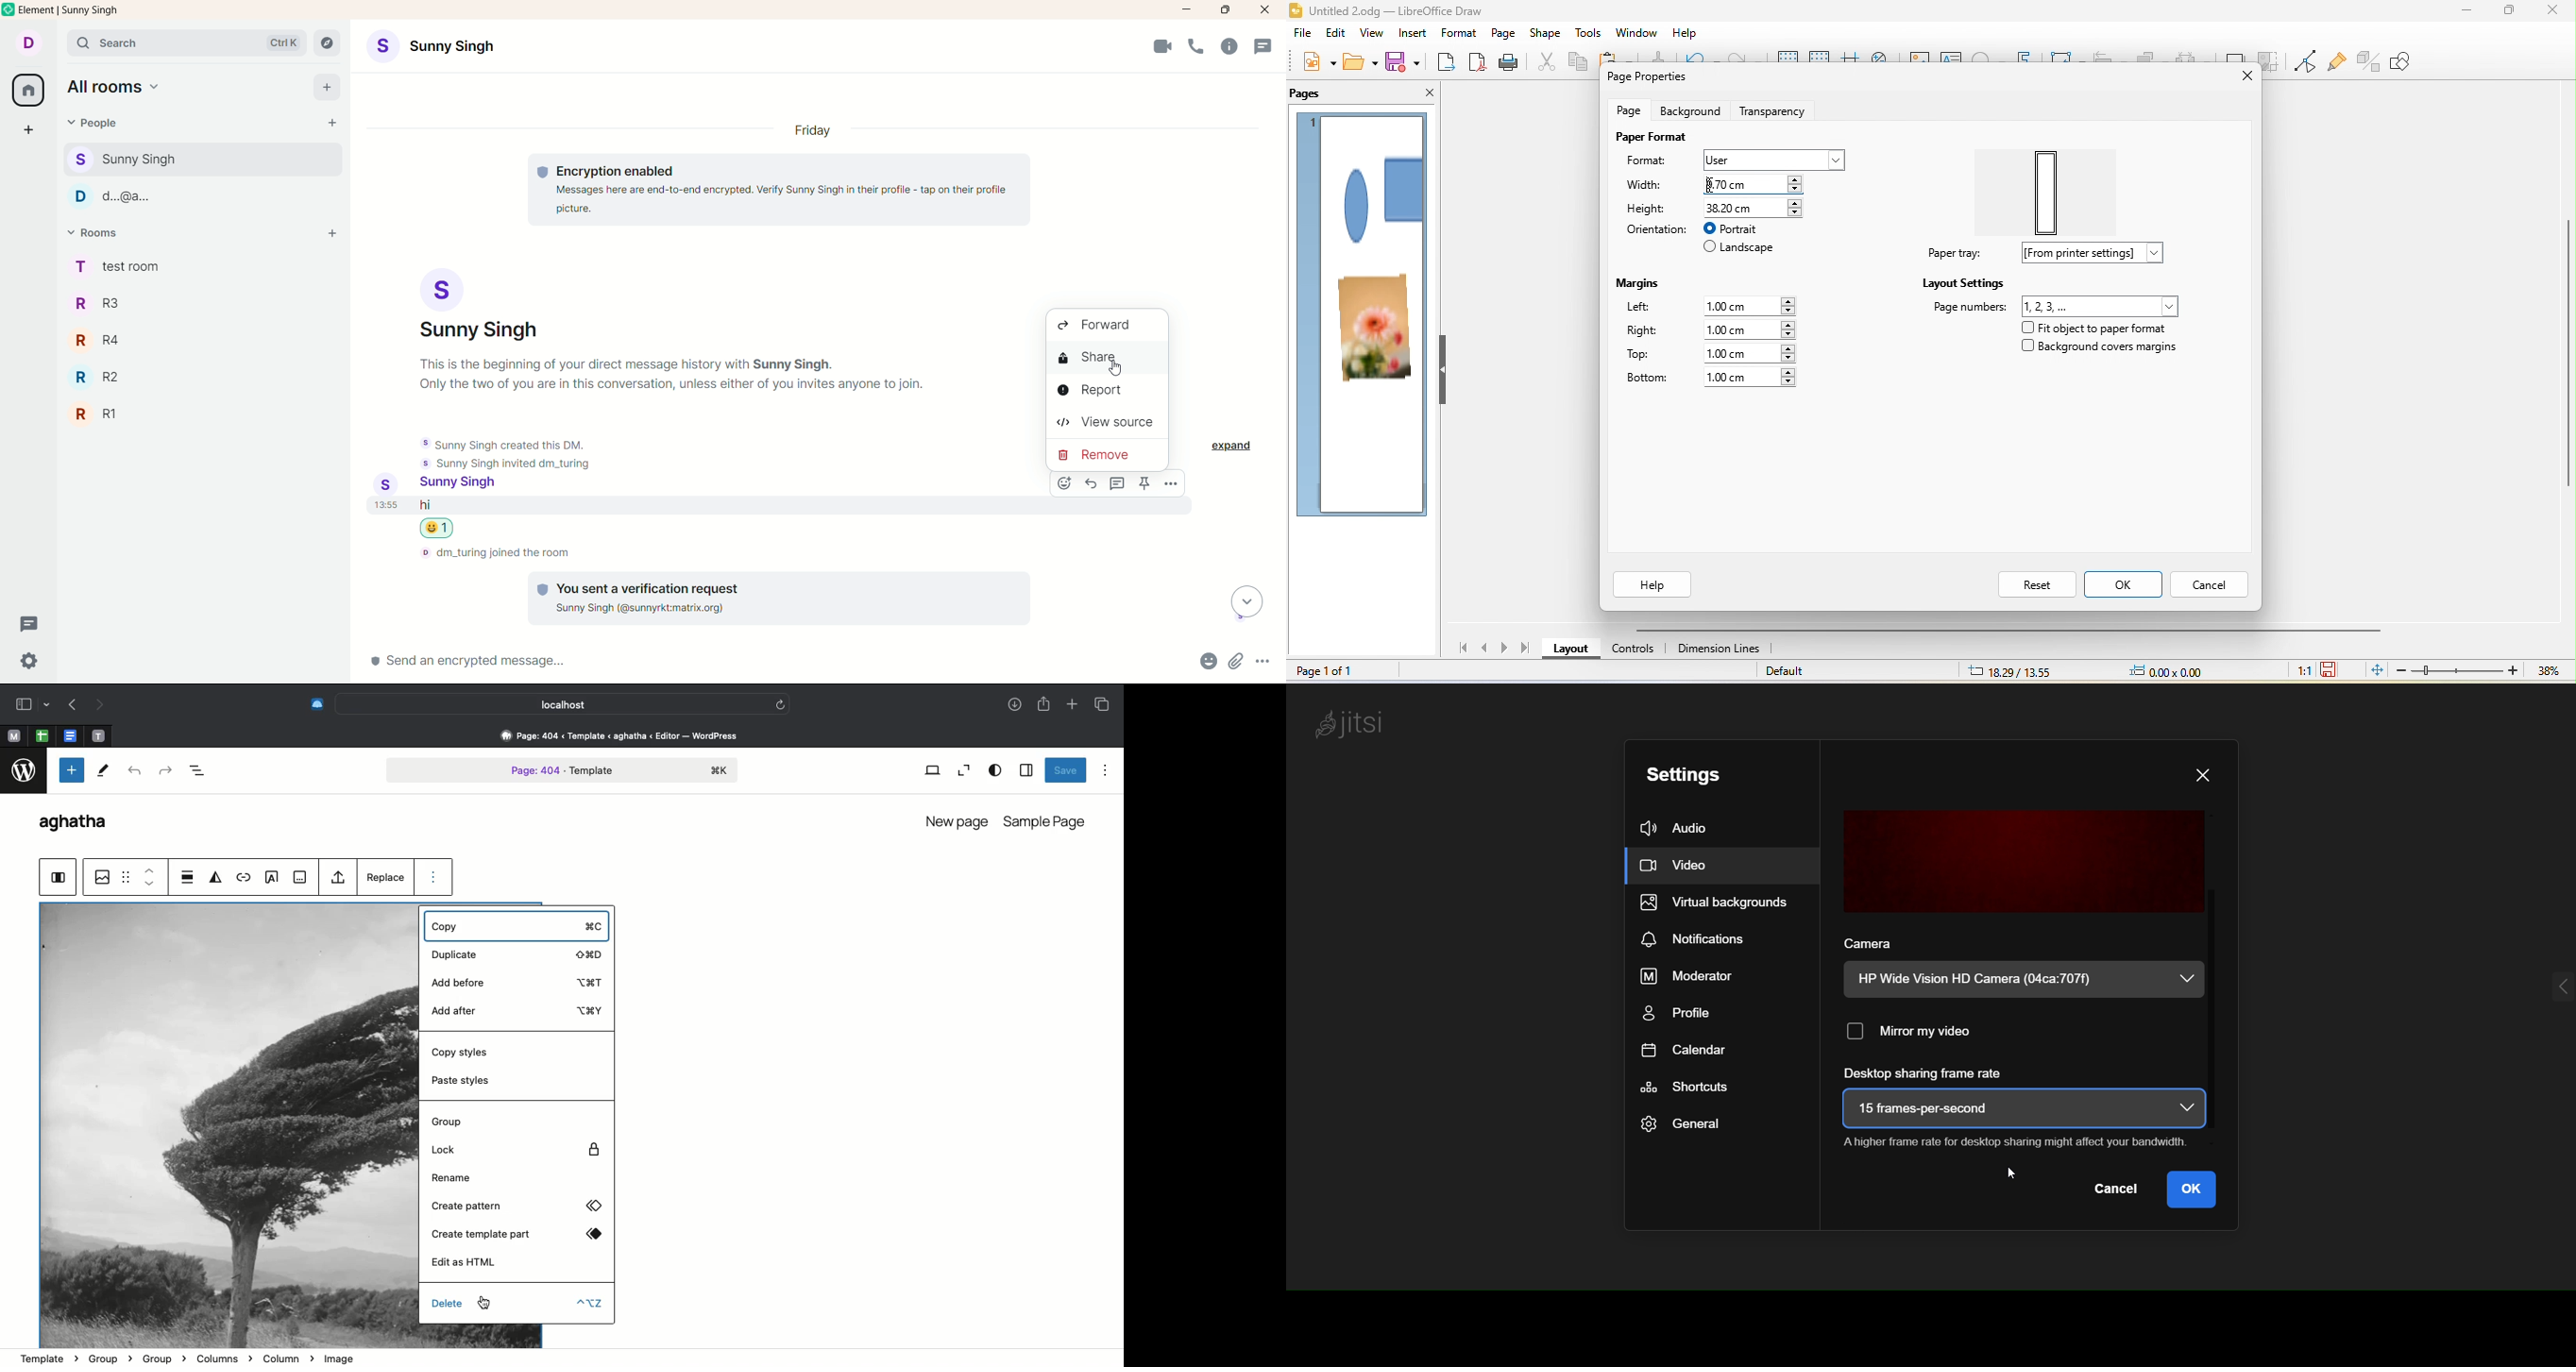 This screenshot has width=2576, height=1372. What do you see at coordinates (1785, 59) in the screenshot?
I see `display grid` at bounding box center [1785, 59].